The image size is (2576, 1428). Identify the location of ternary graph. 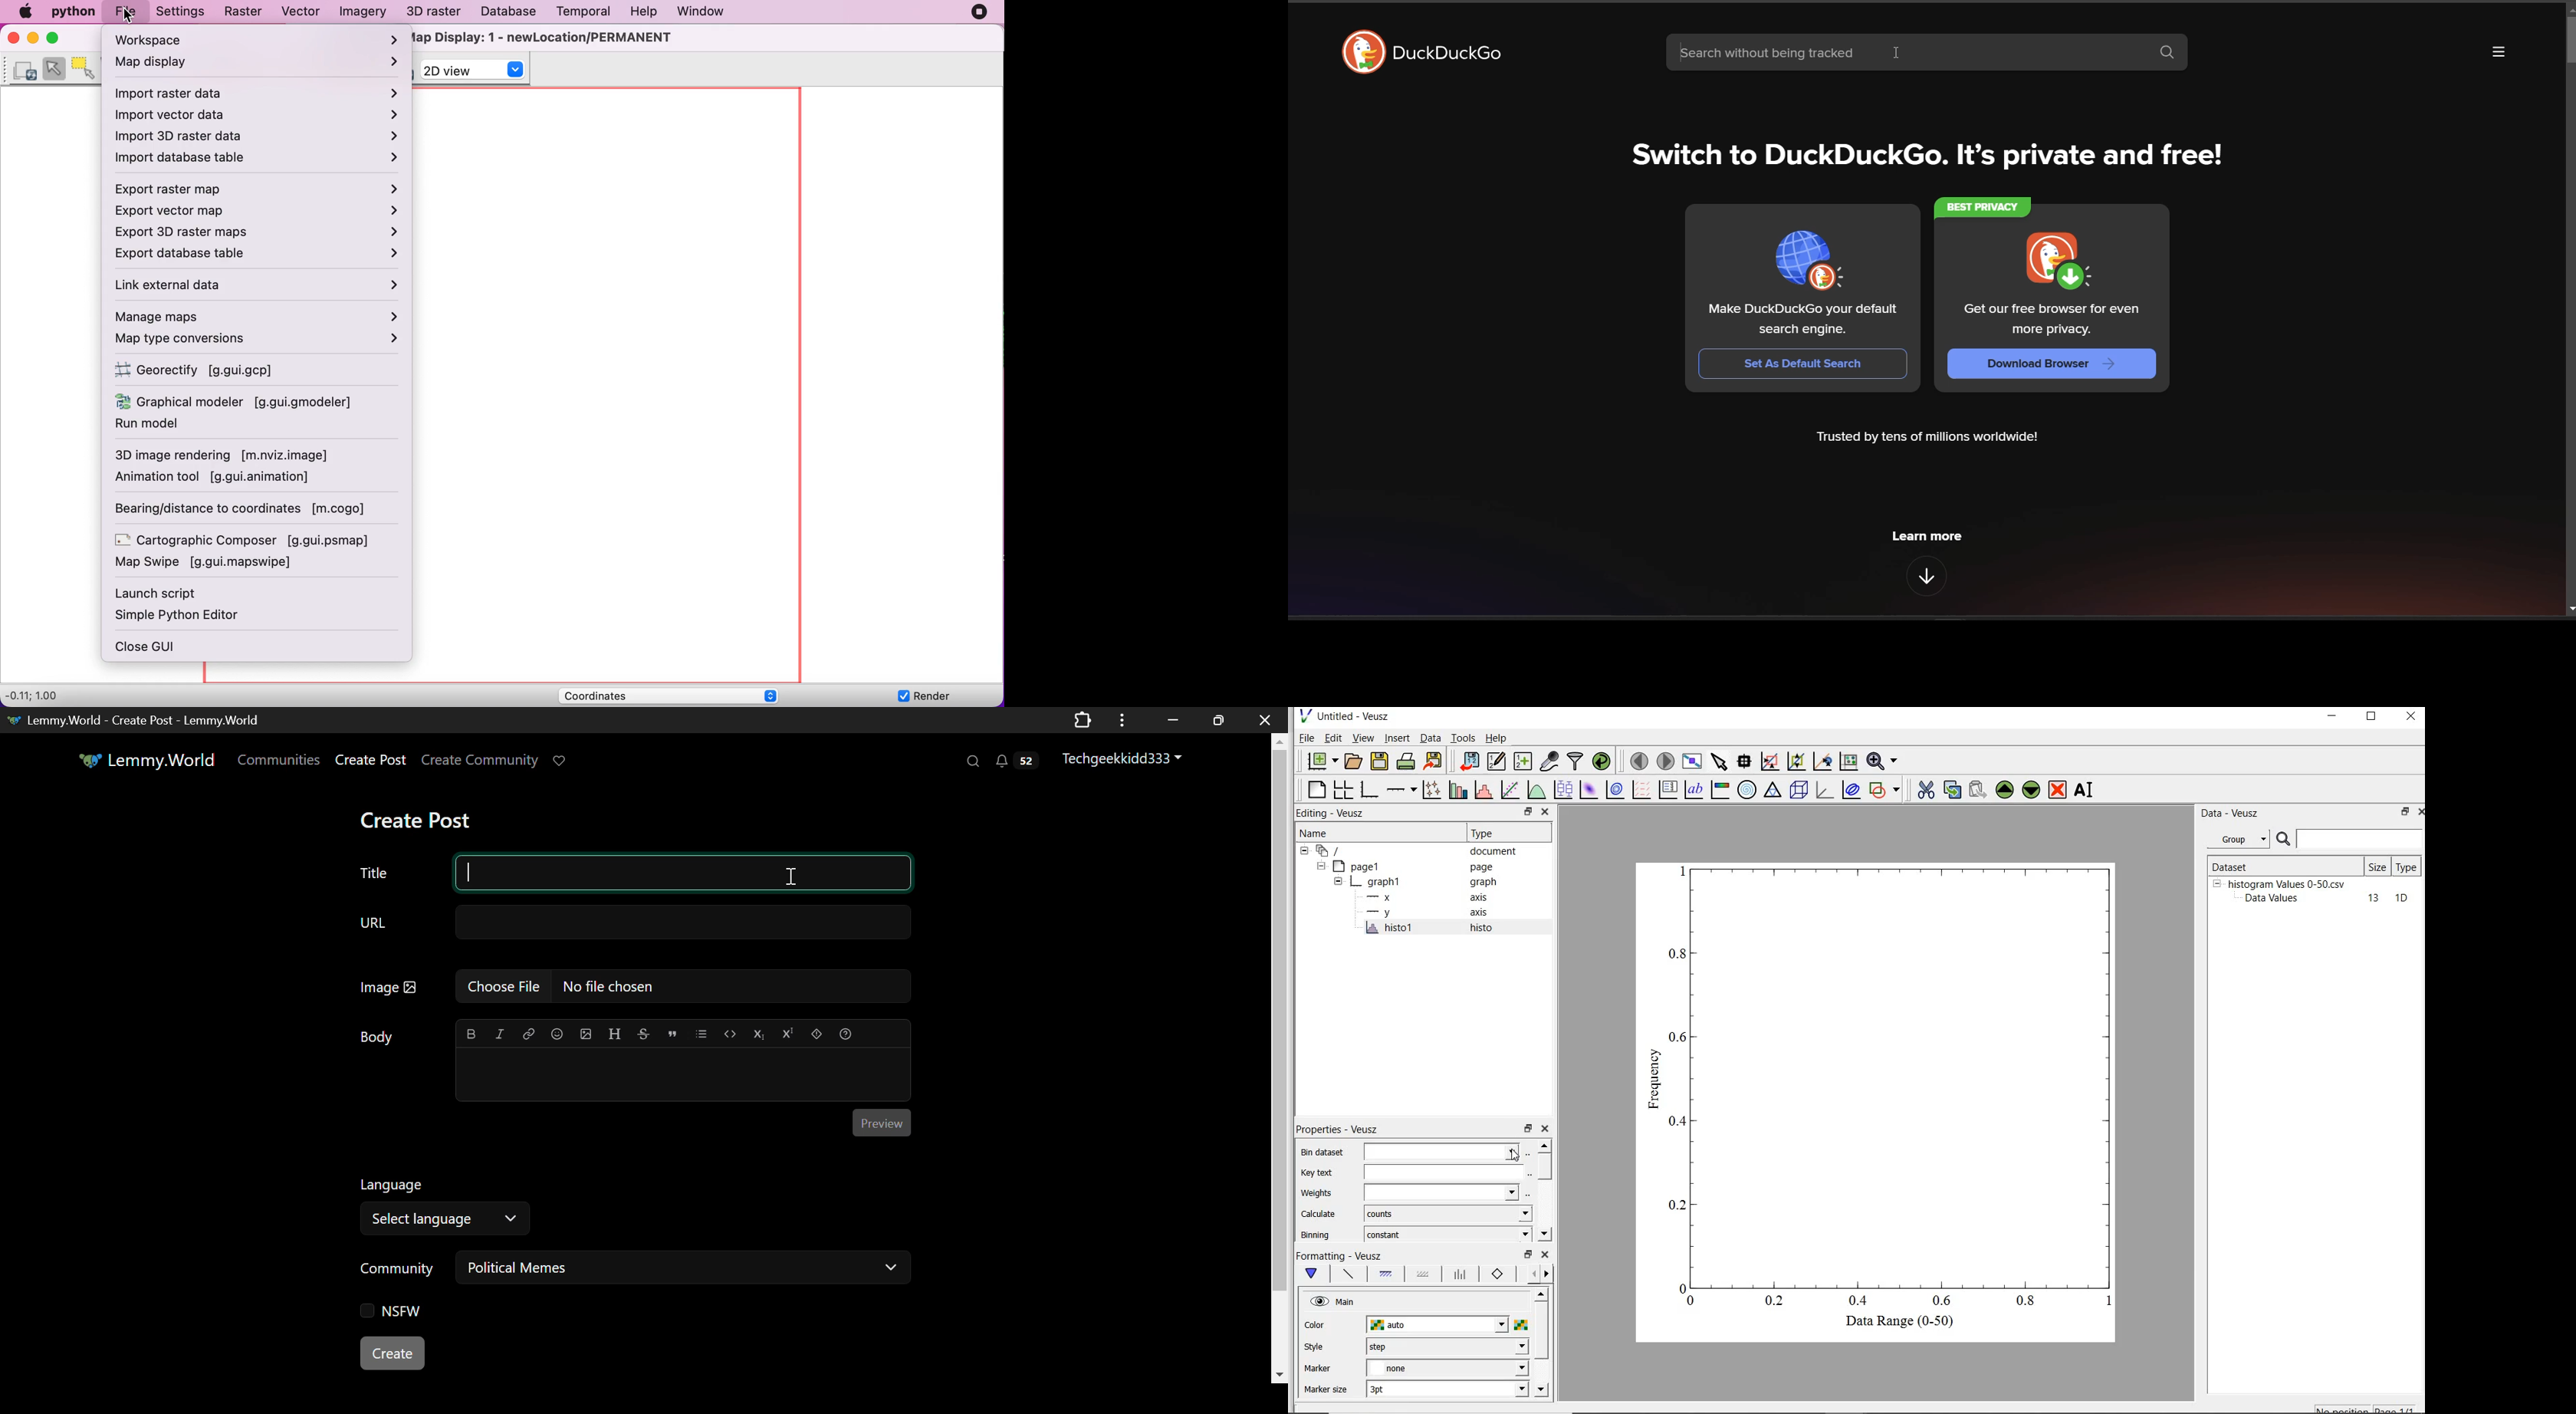
(1773, 791).